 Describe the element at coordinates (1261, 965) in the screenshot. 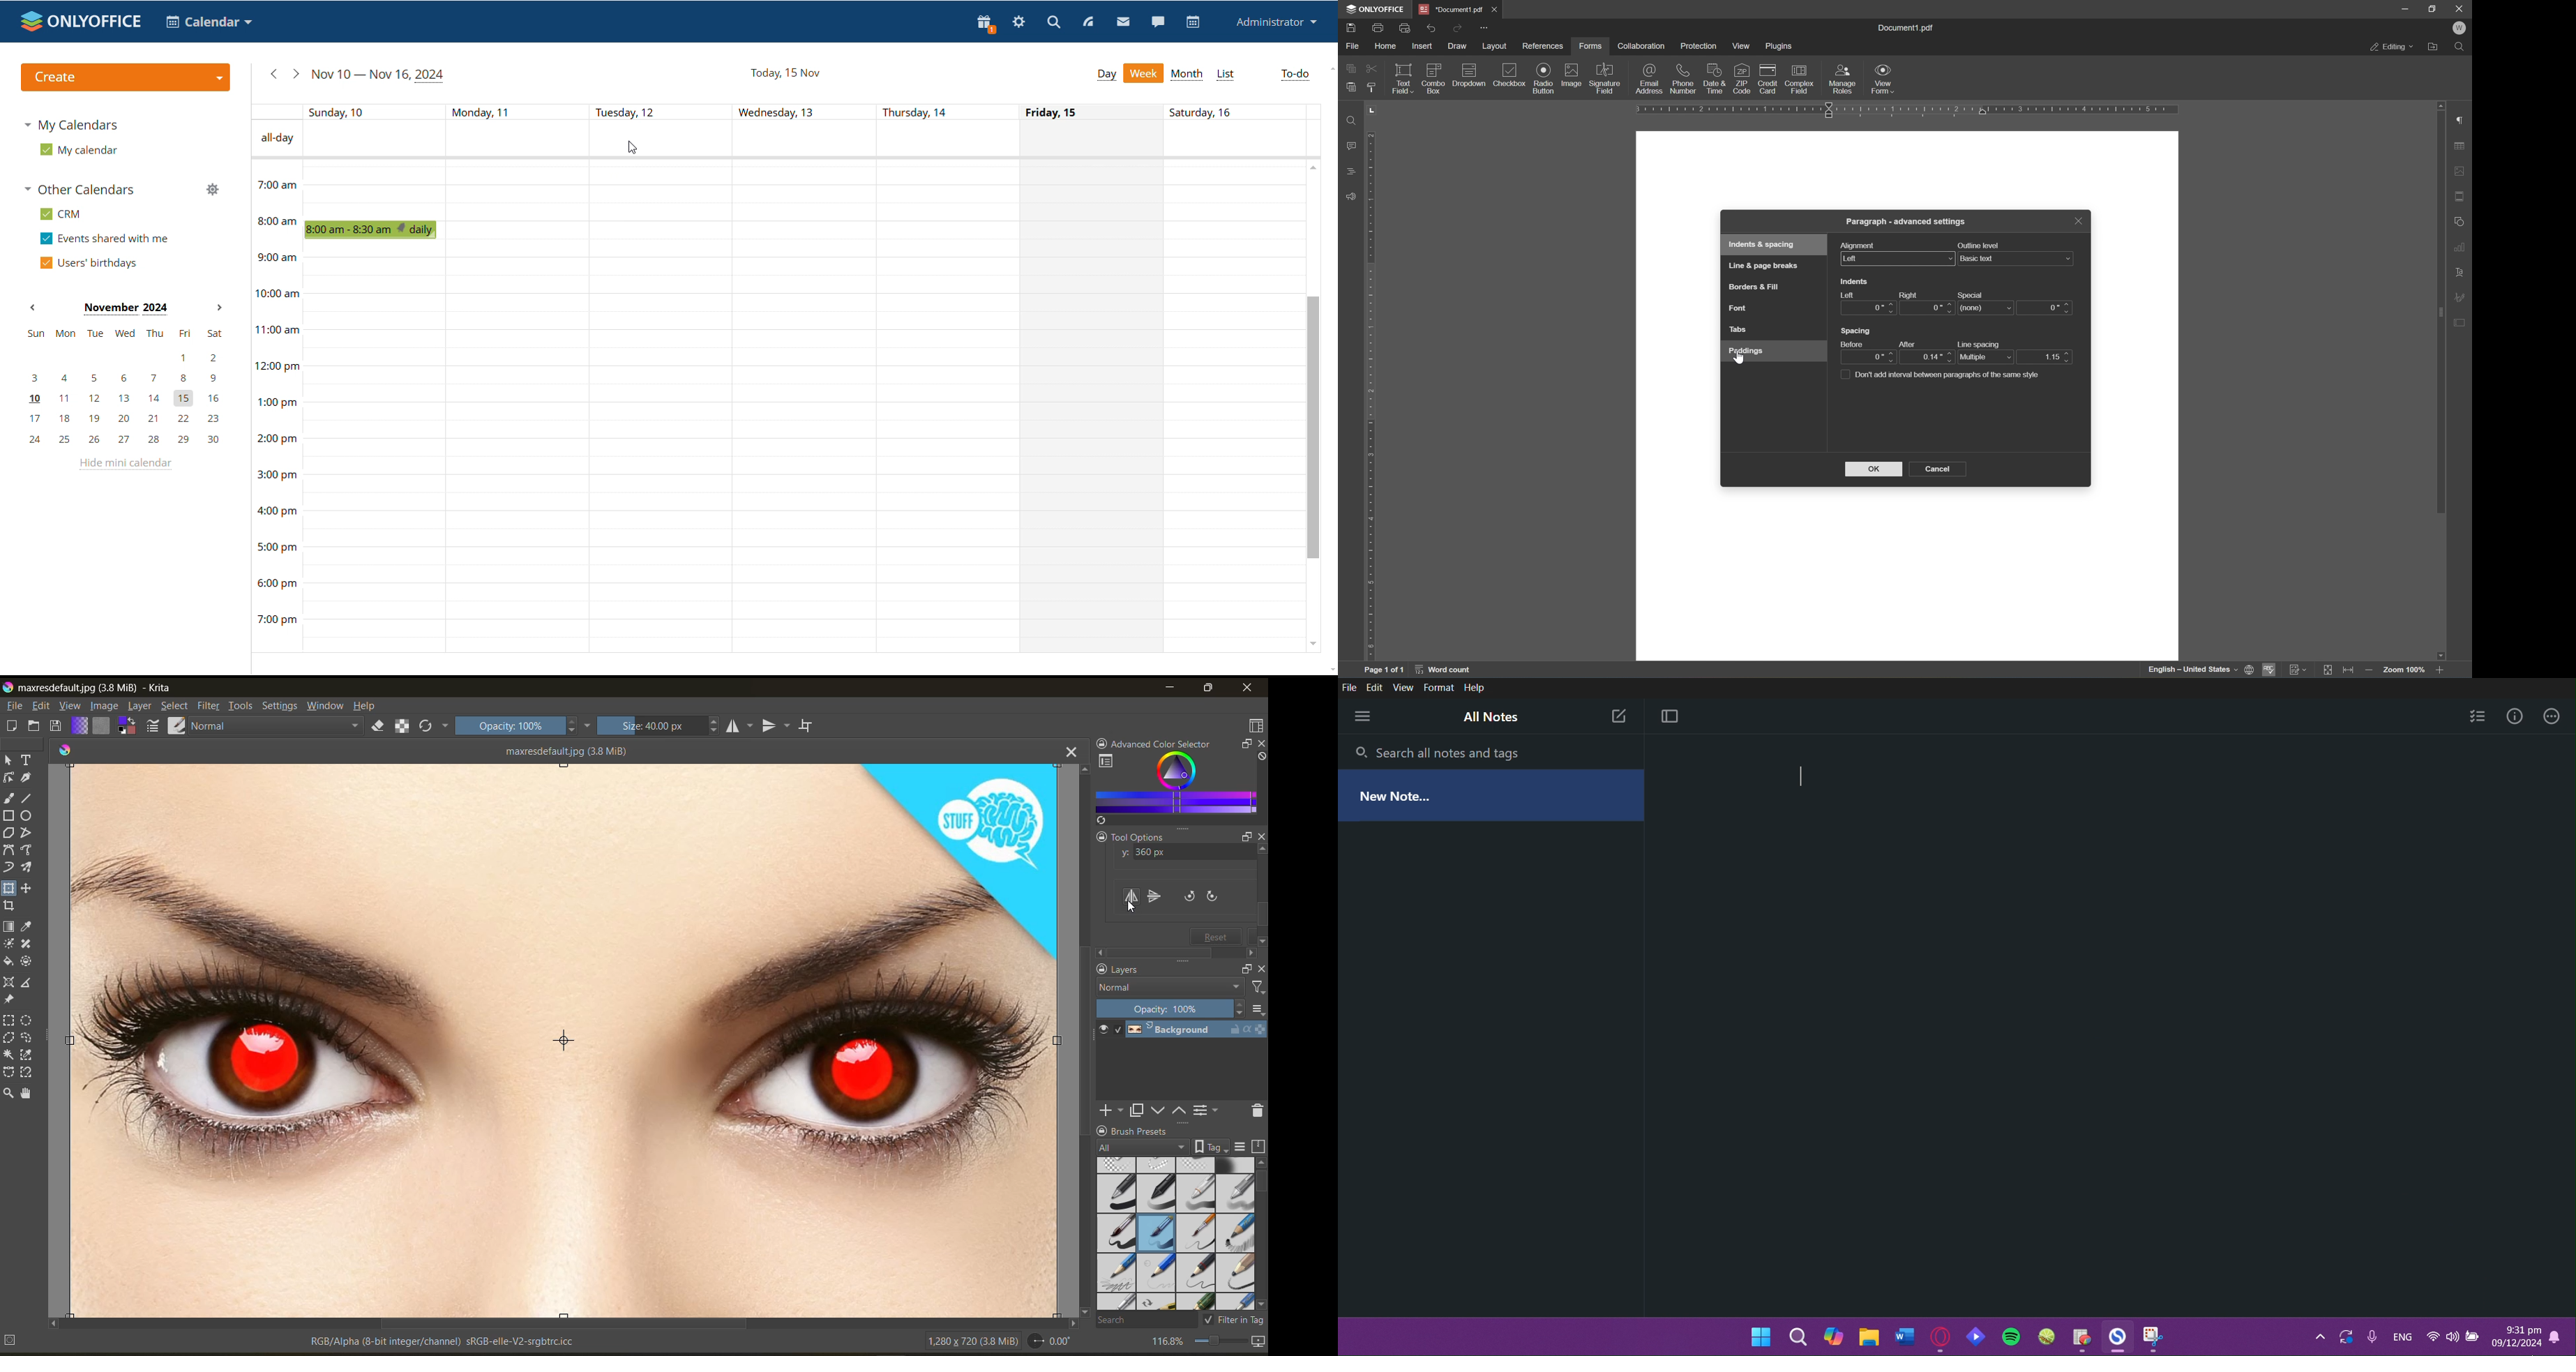

I see `close` at that location.